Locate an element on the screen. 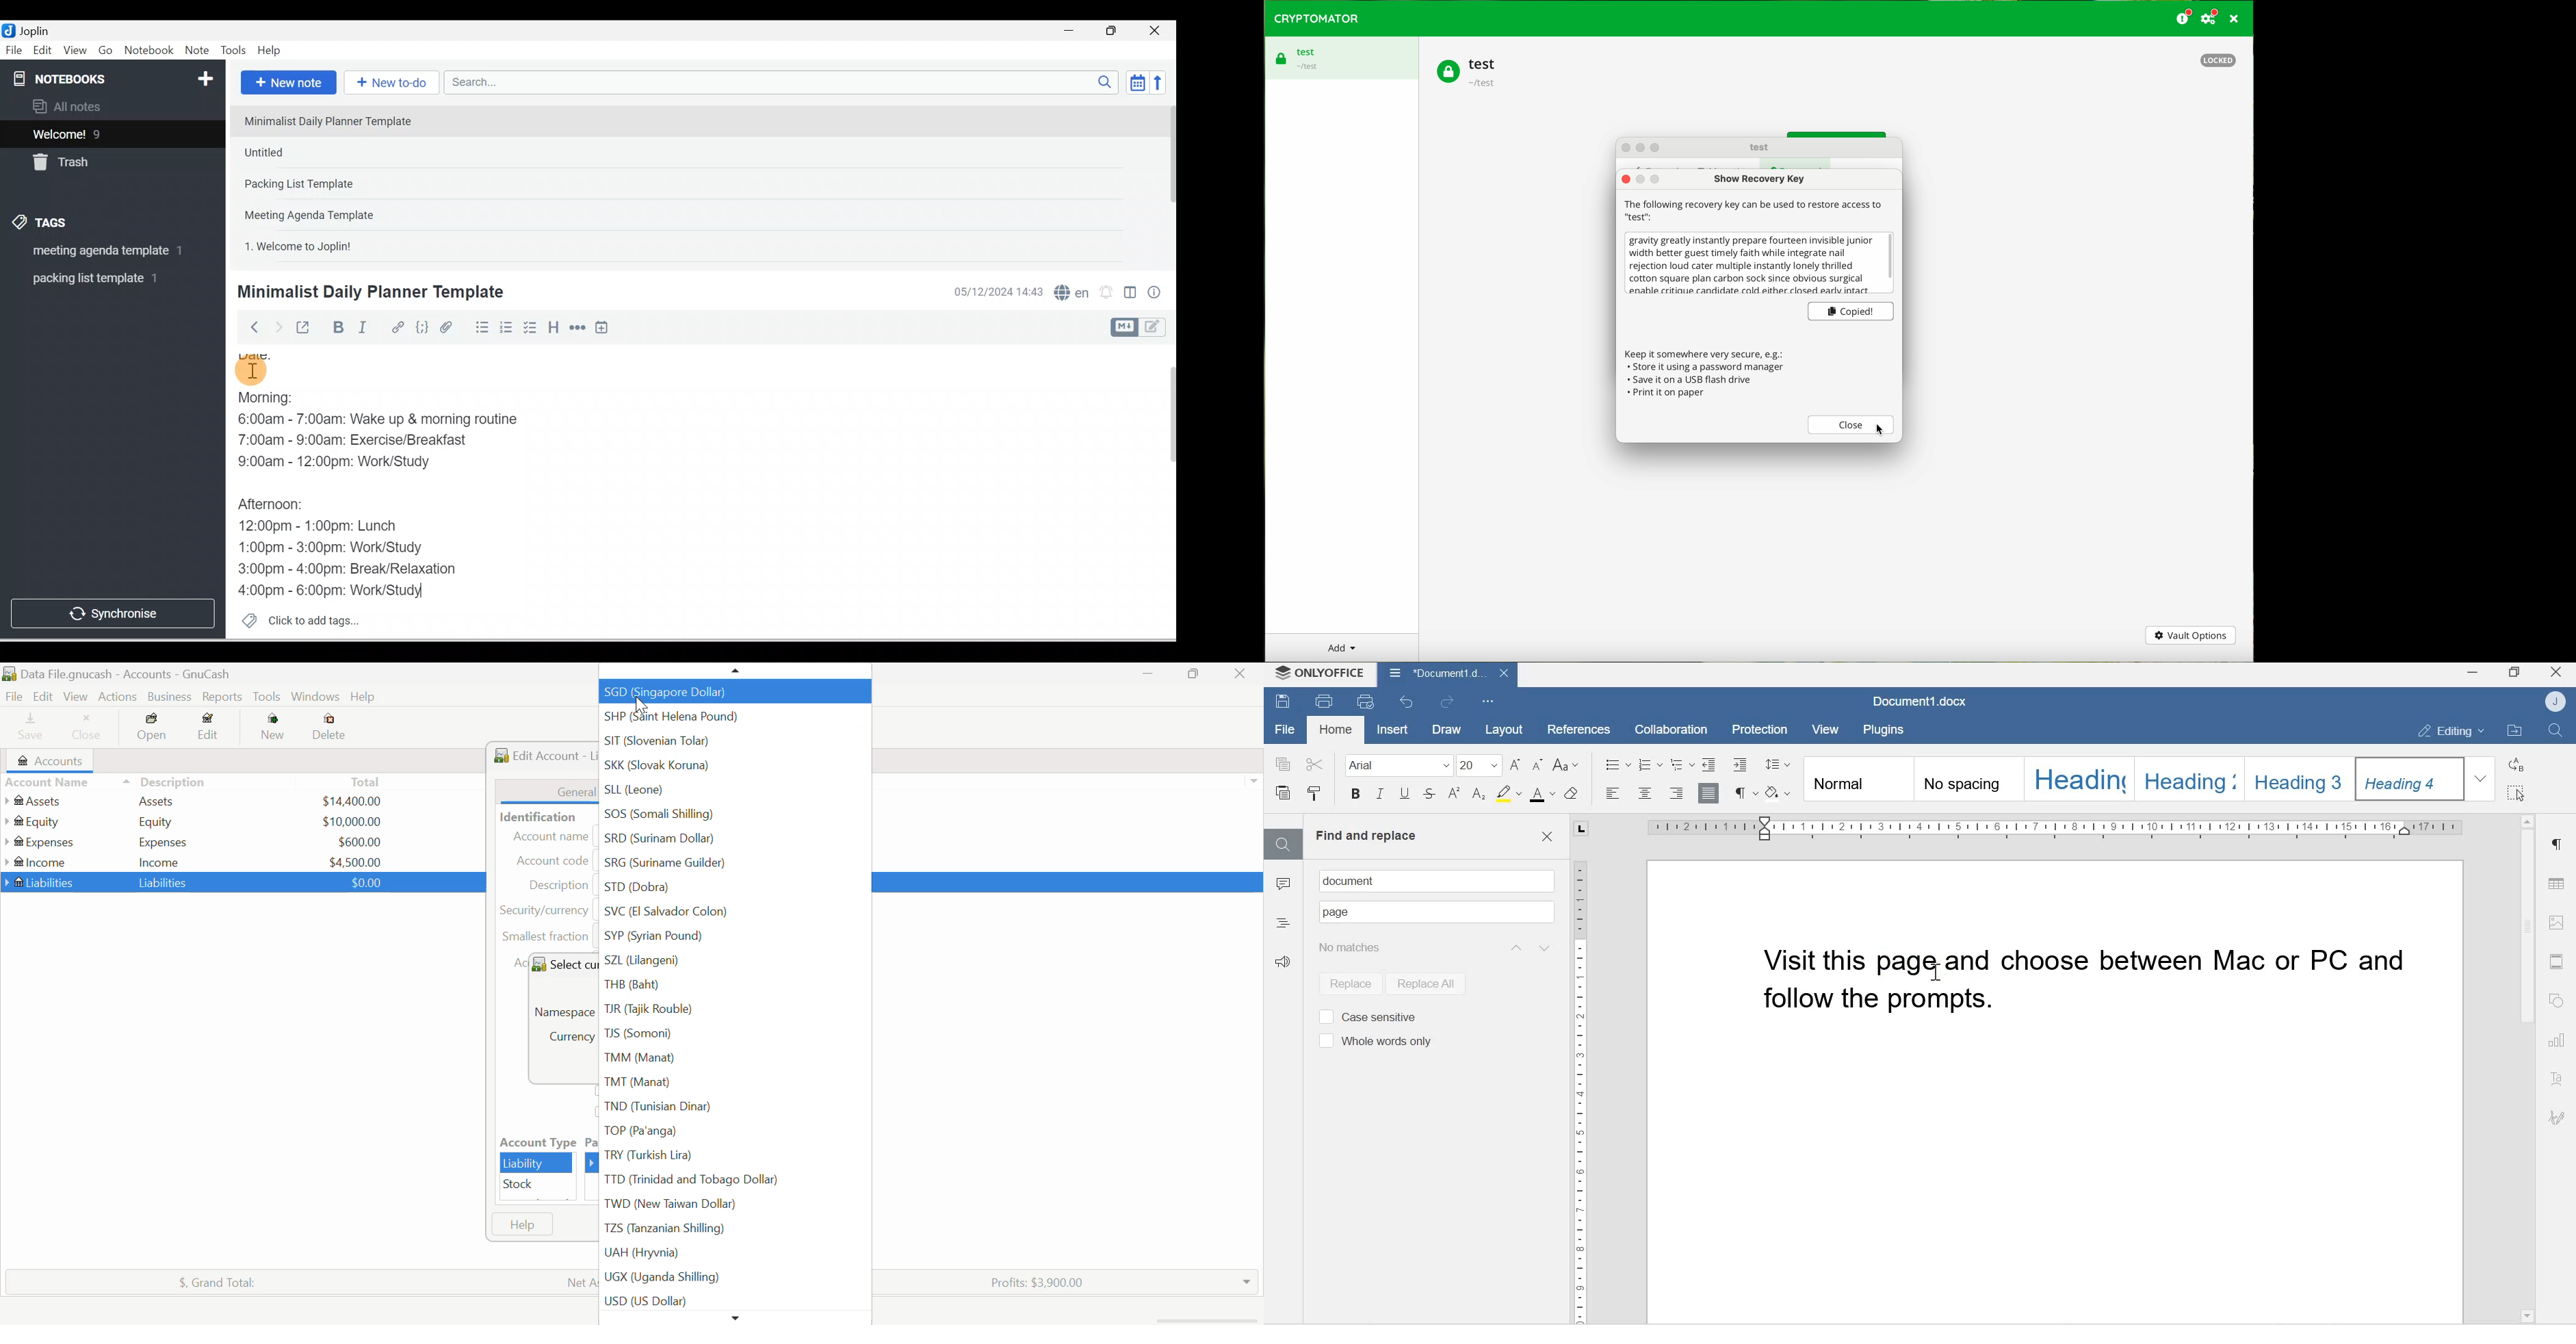 The image size is (2576, 1344). Heading 1 is located at coordinates (2079, 778).